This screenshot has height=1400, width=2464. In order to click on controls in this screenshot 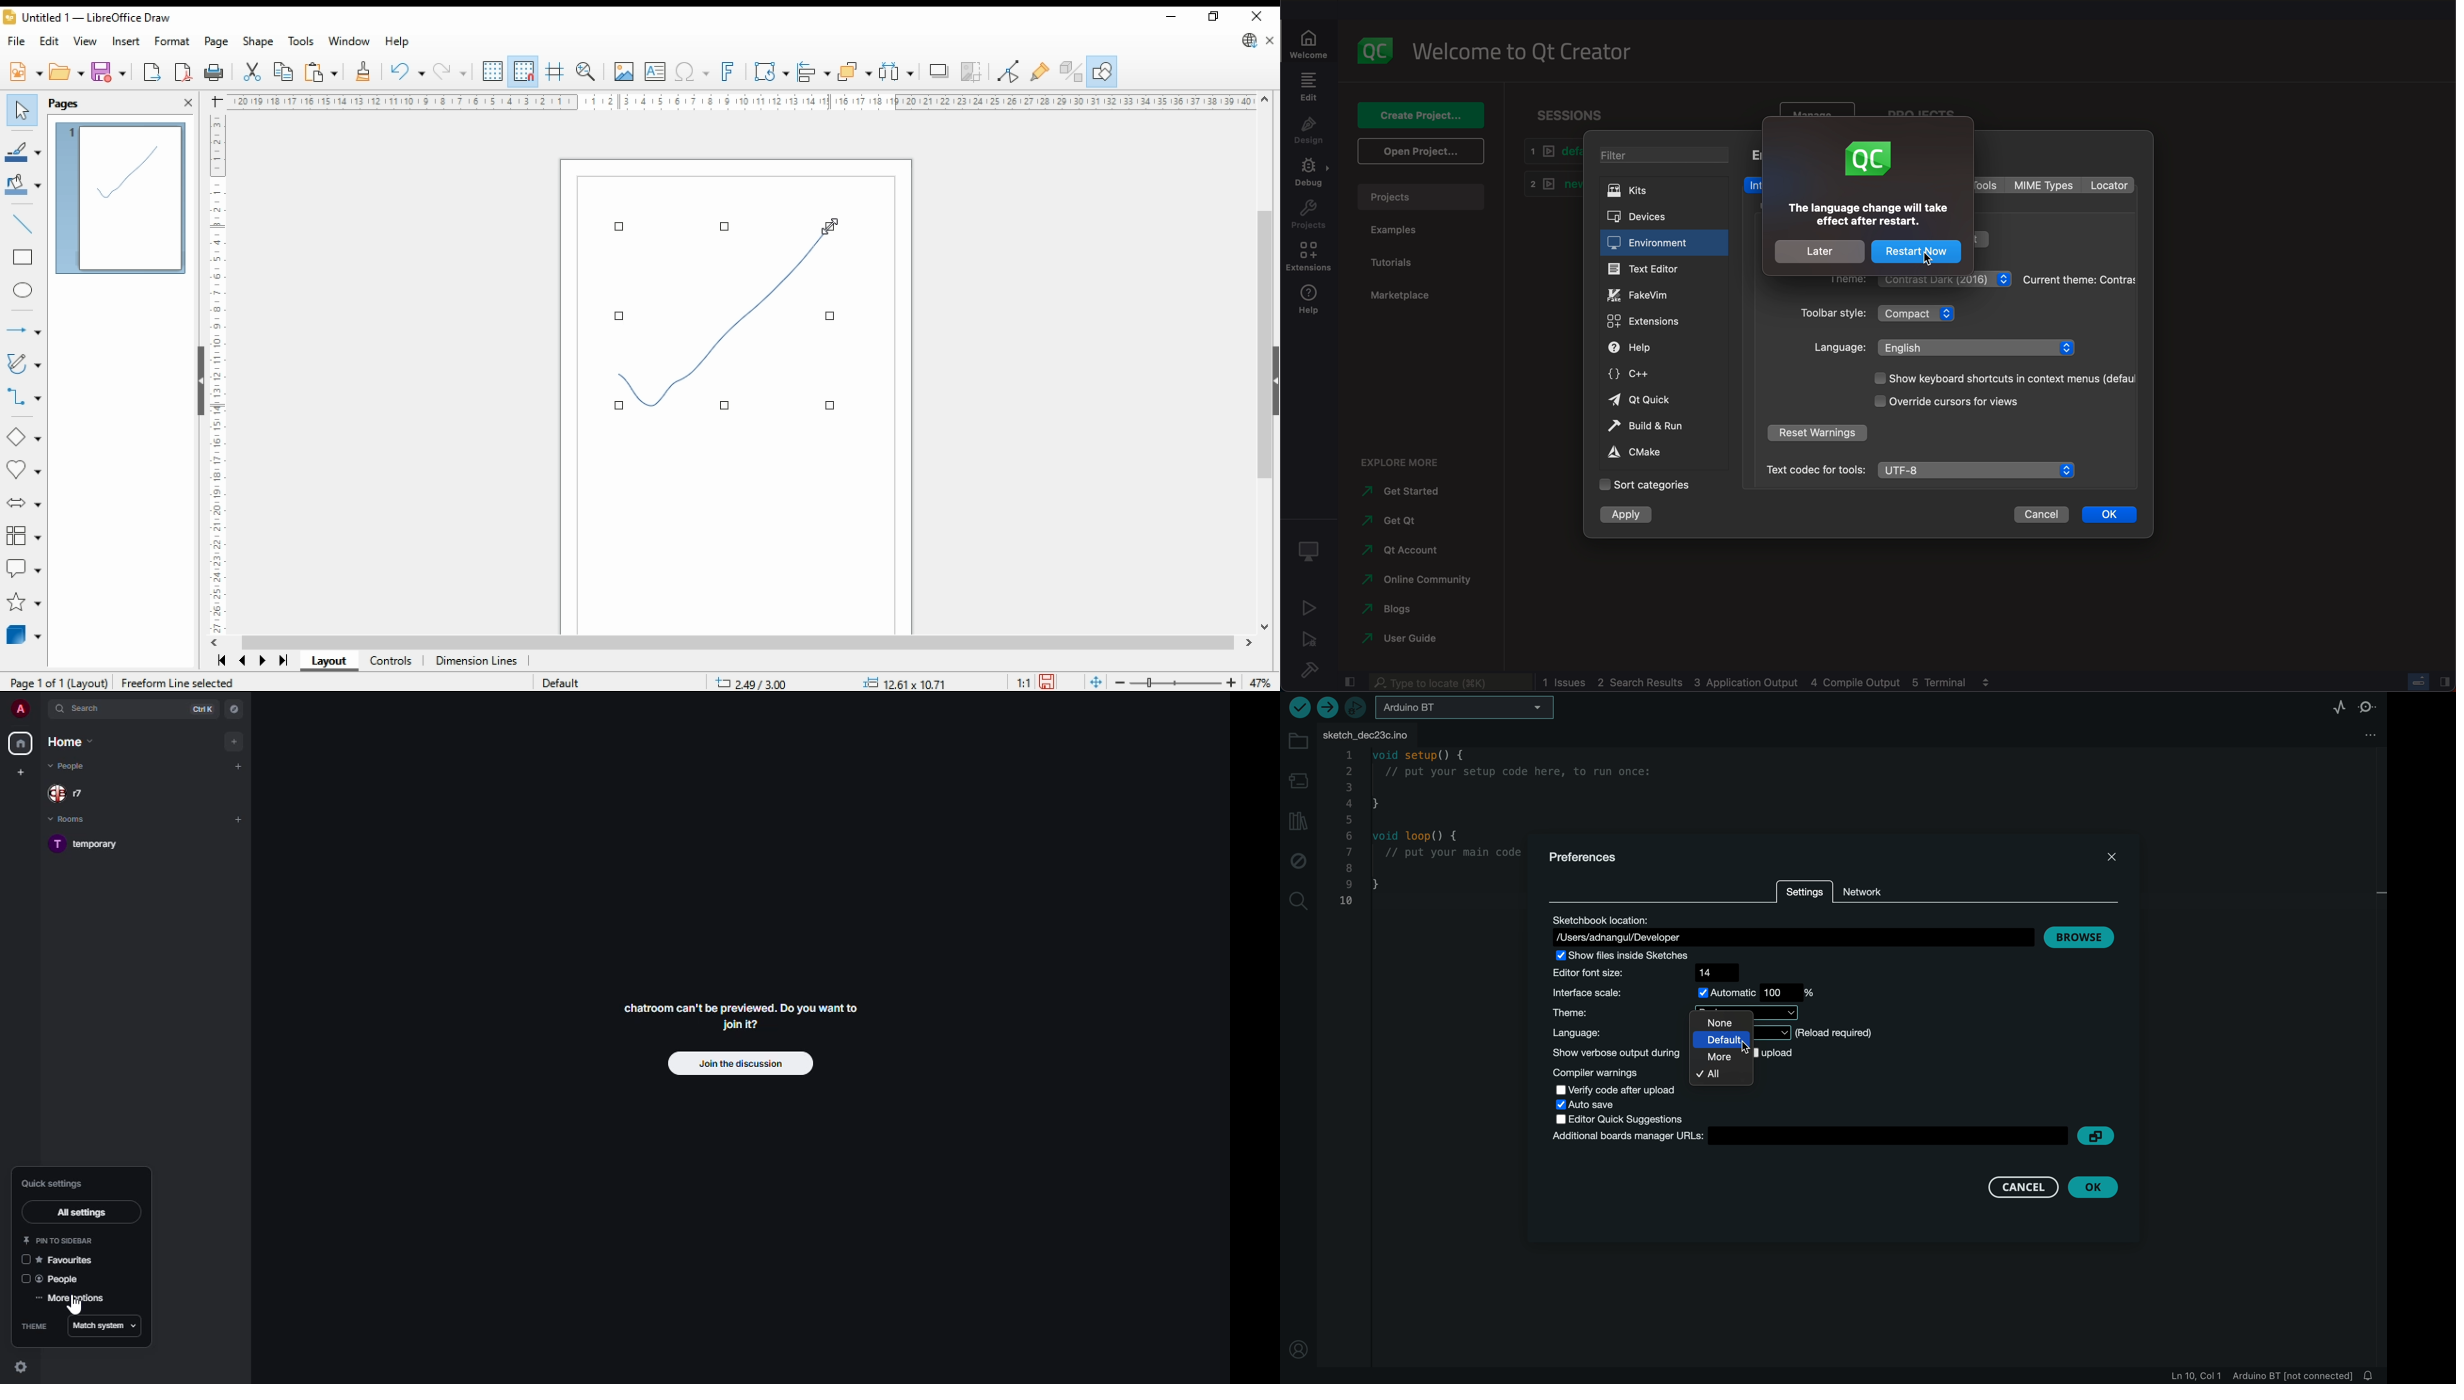, I will do `click(392, 661)`.